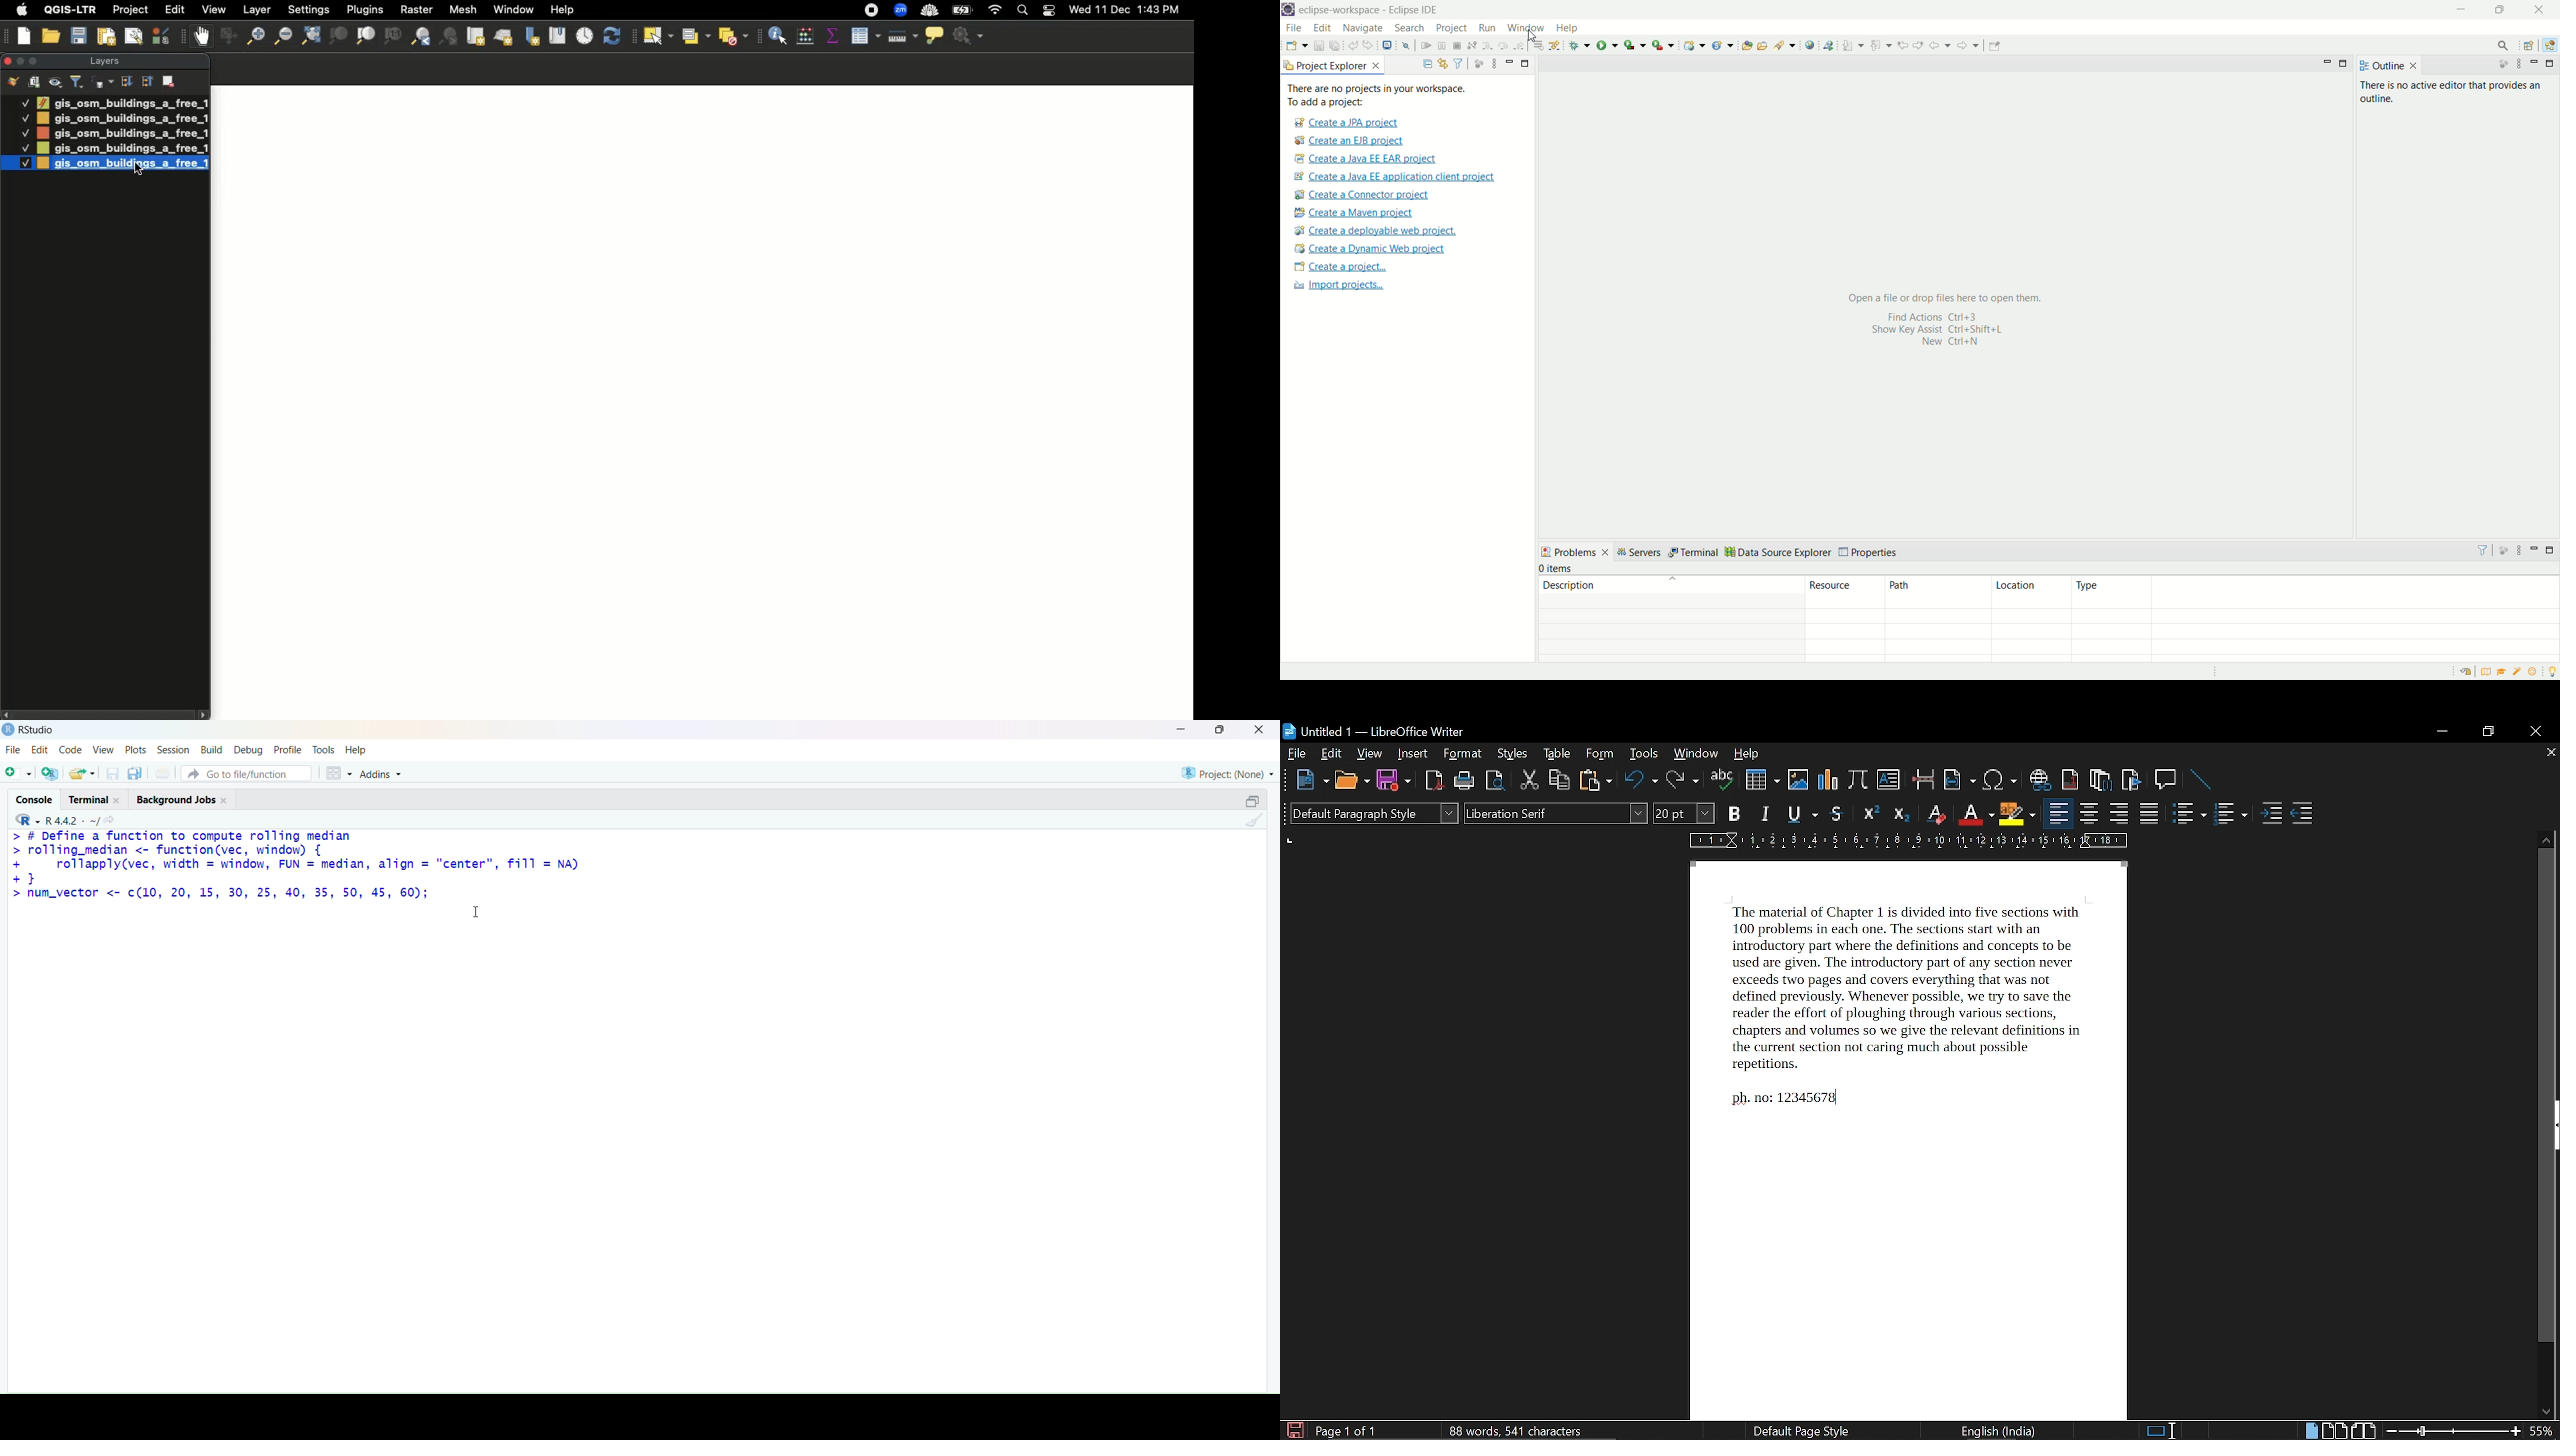  I want to click on open a terminal, so click(1386, 45).